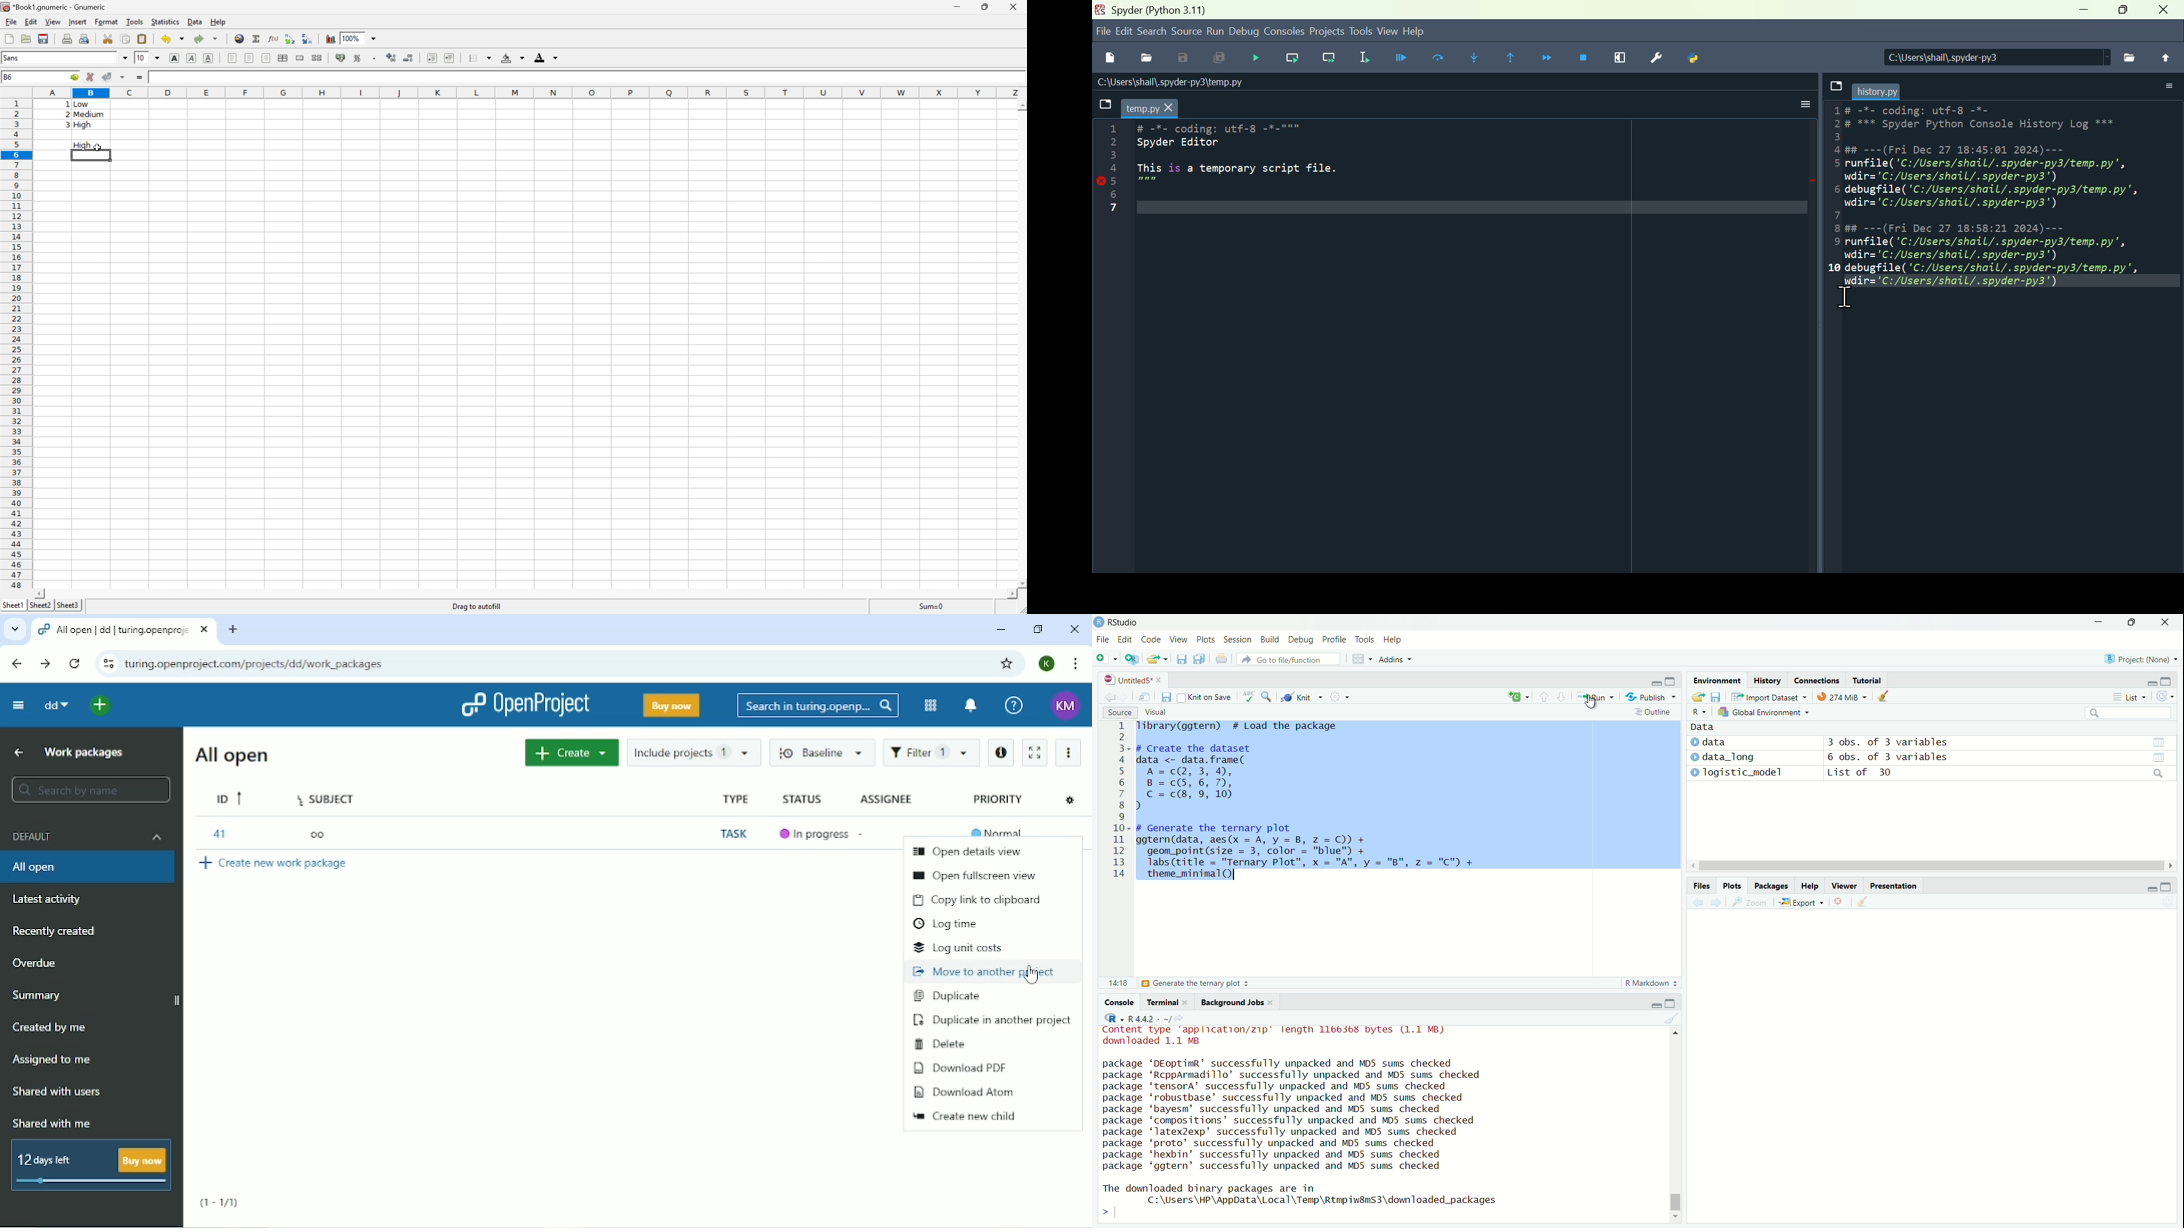  What do you see at coordinates (89, 837) in the screenshot?
I see `Default` at bounding box center [89, 837].